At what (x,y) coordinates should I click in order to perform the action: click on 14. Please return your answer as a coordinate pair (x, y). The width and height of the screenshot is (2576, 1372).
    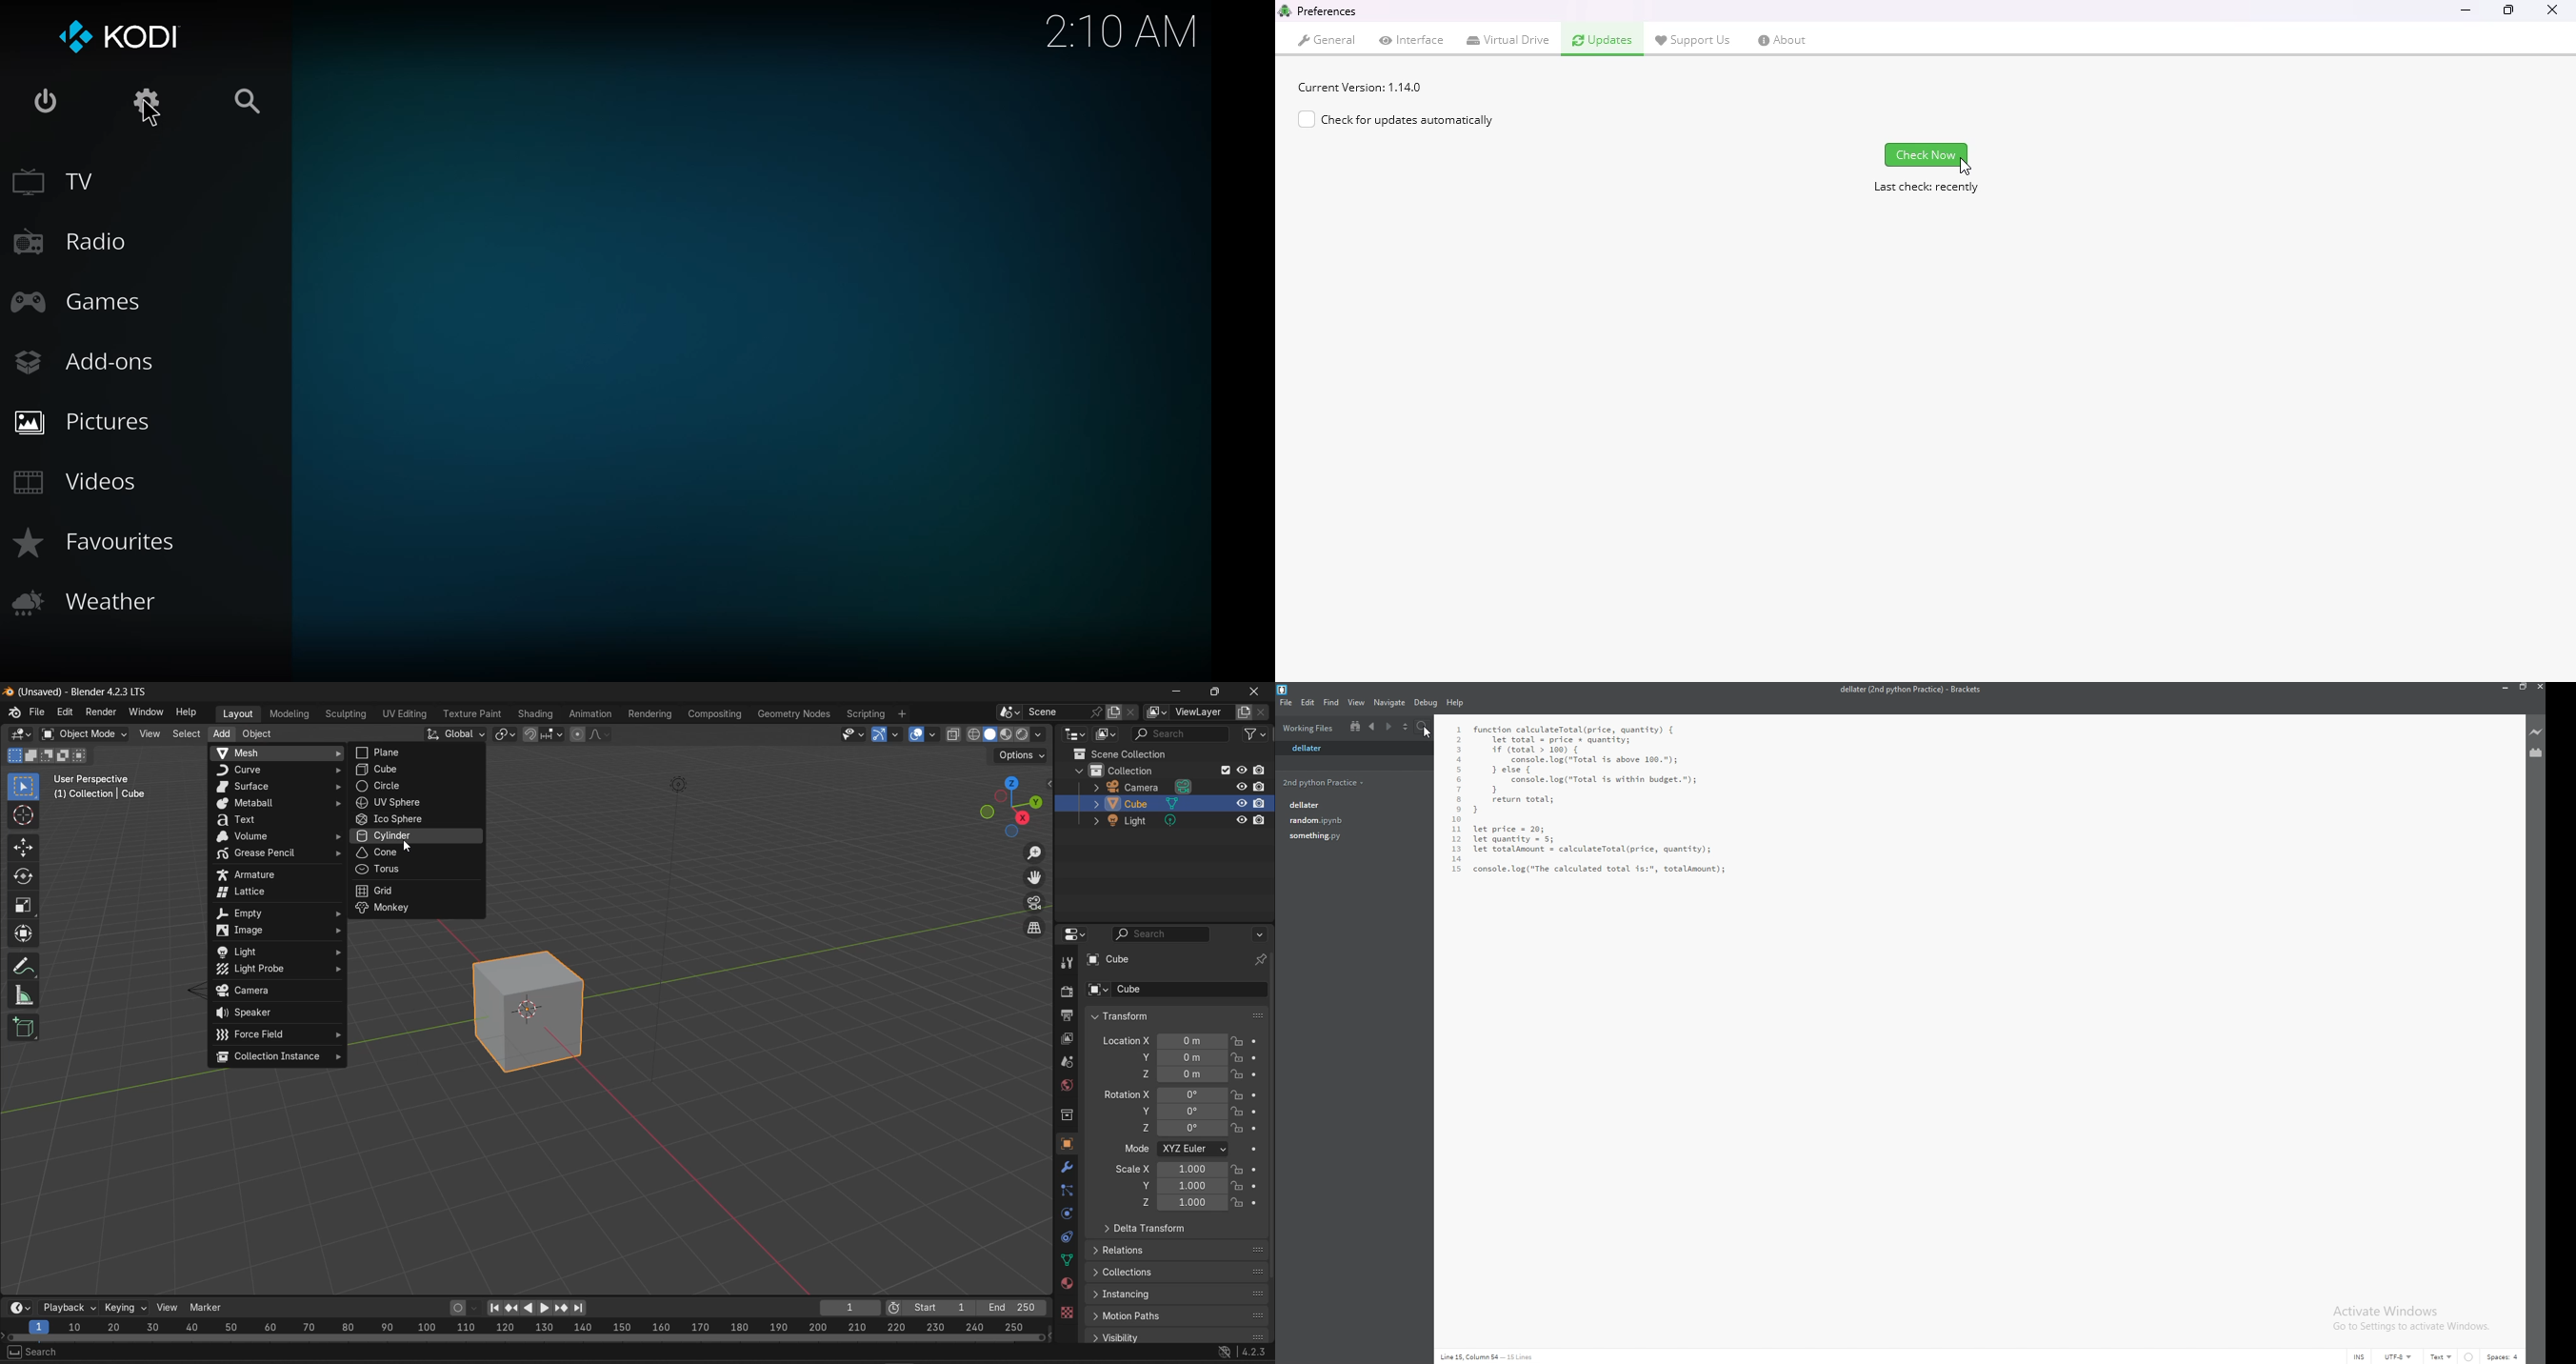
    Looking at the image, I should click on (1457, 858).